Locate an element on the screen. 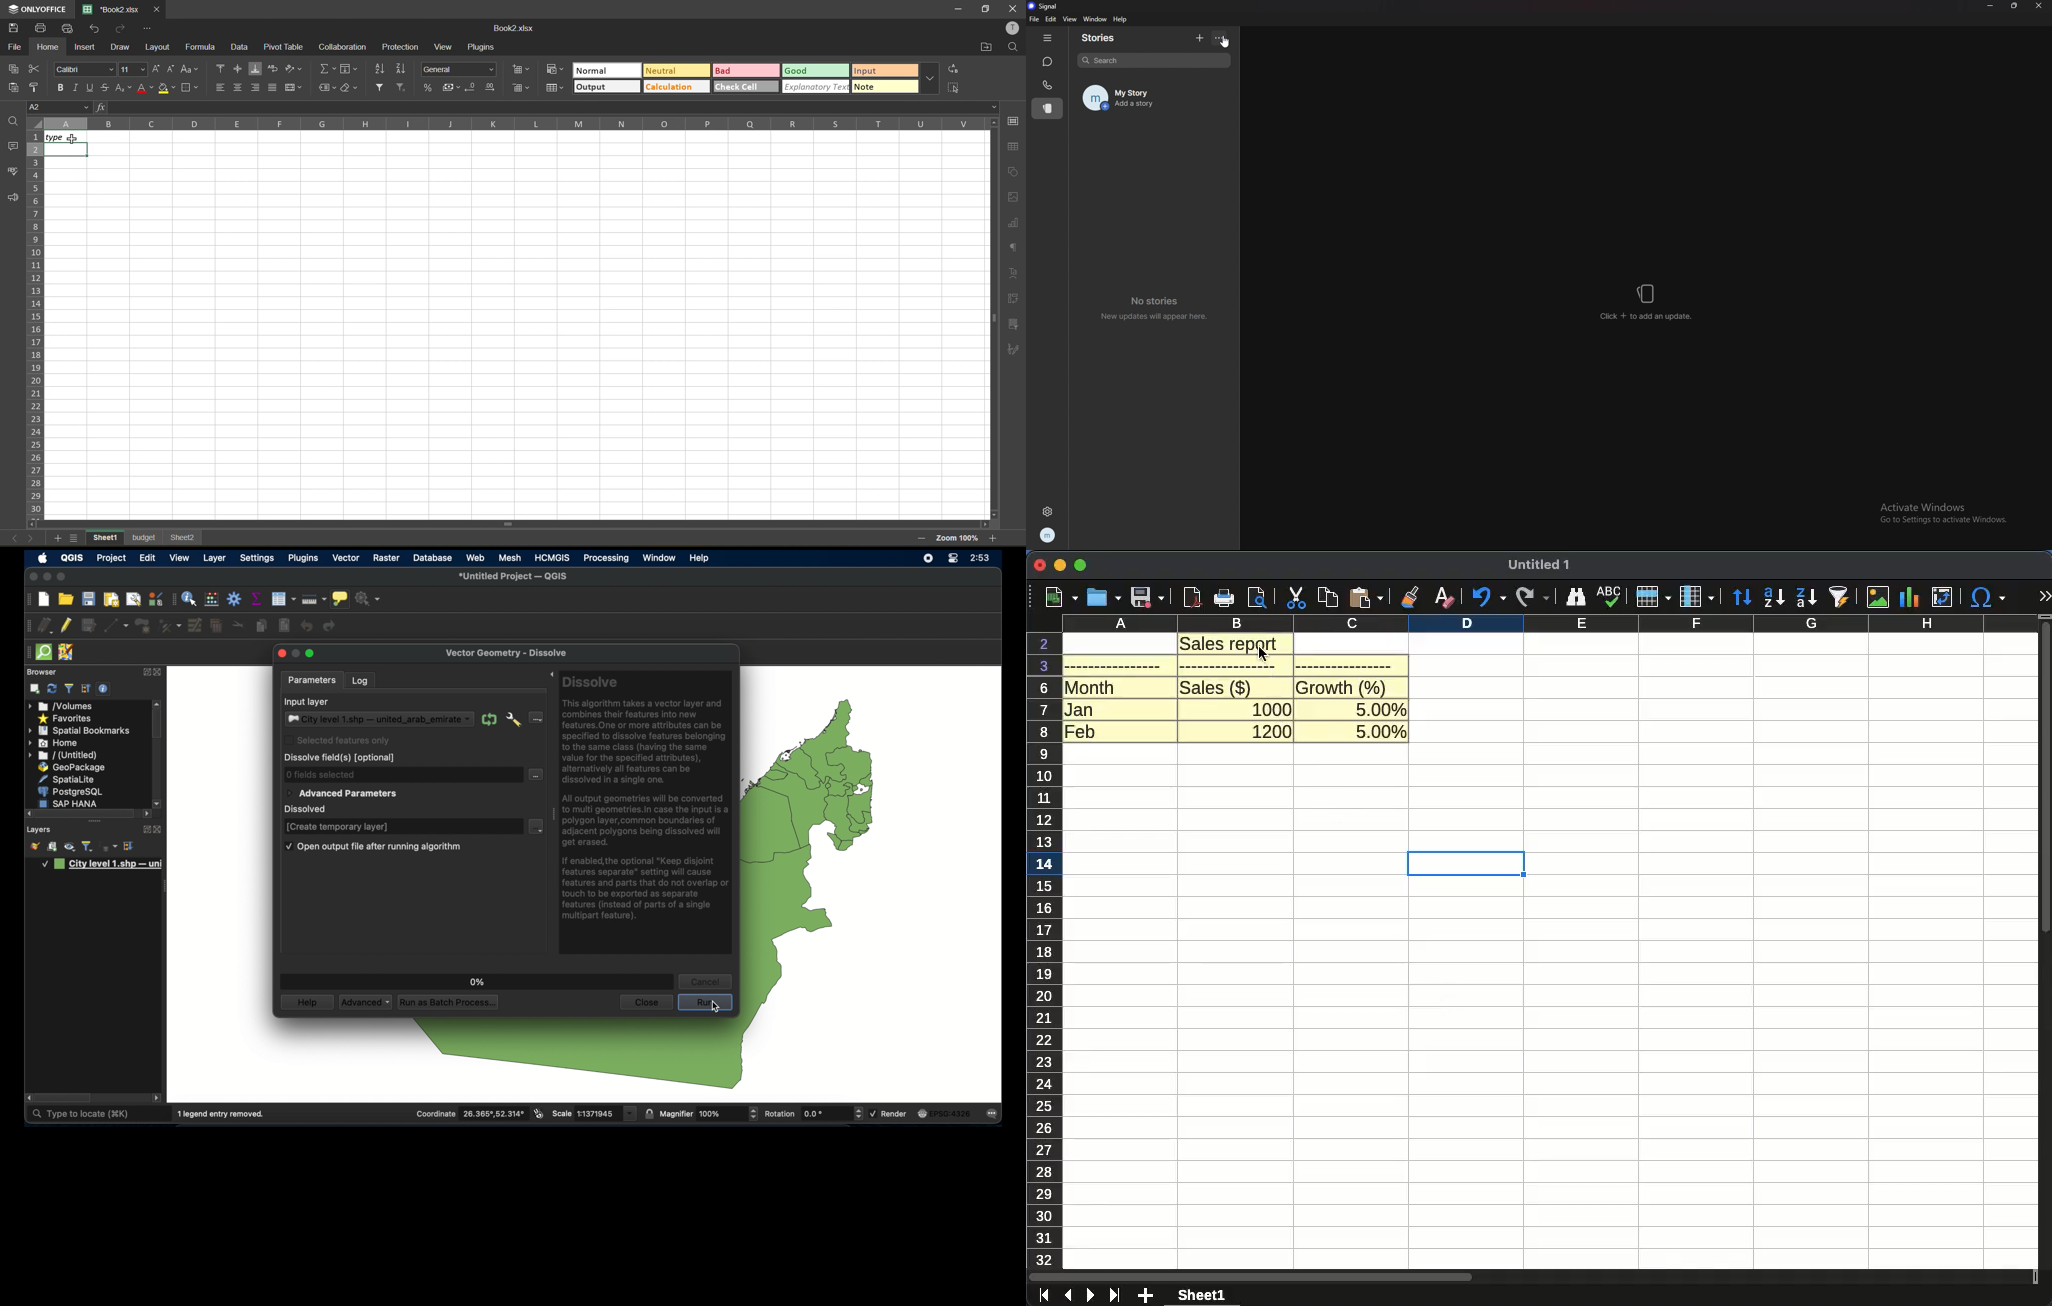 This screenshot has width=2072, height=1316. next sheet is located at coordinates (1089, 1295).